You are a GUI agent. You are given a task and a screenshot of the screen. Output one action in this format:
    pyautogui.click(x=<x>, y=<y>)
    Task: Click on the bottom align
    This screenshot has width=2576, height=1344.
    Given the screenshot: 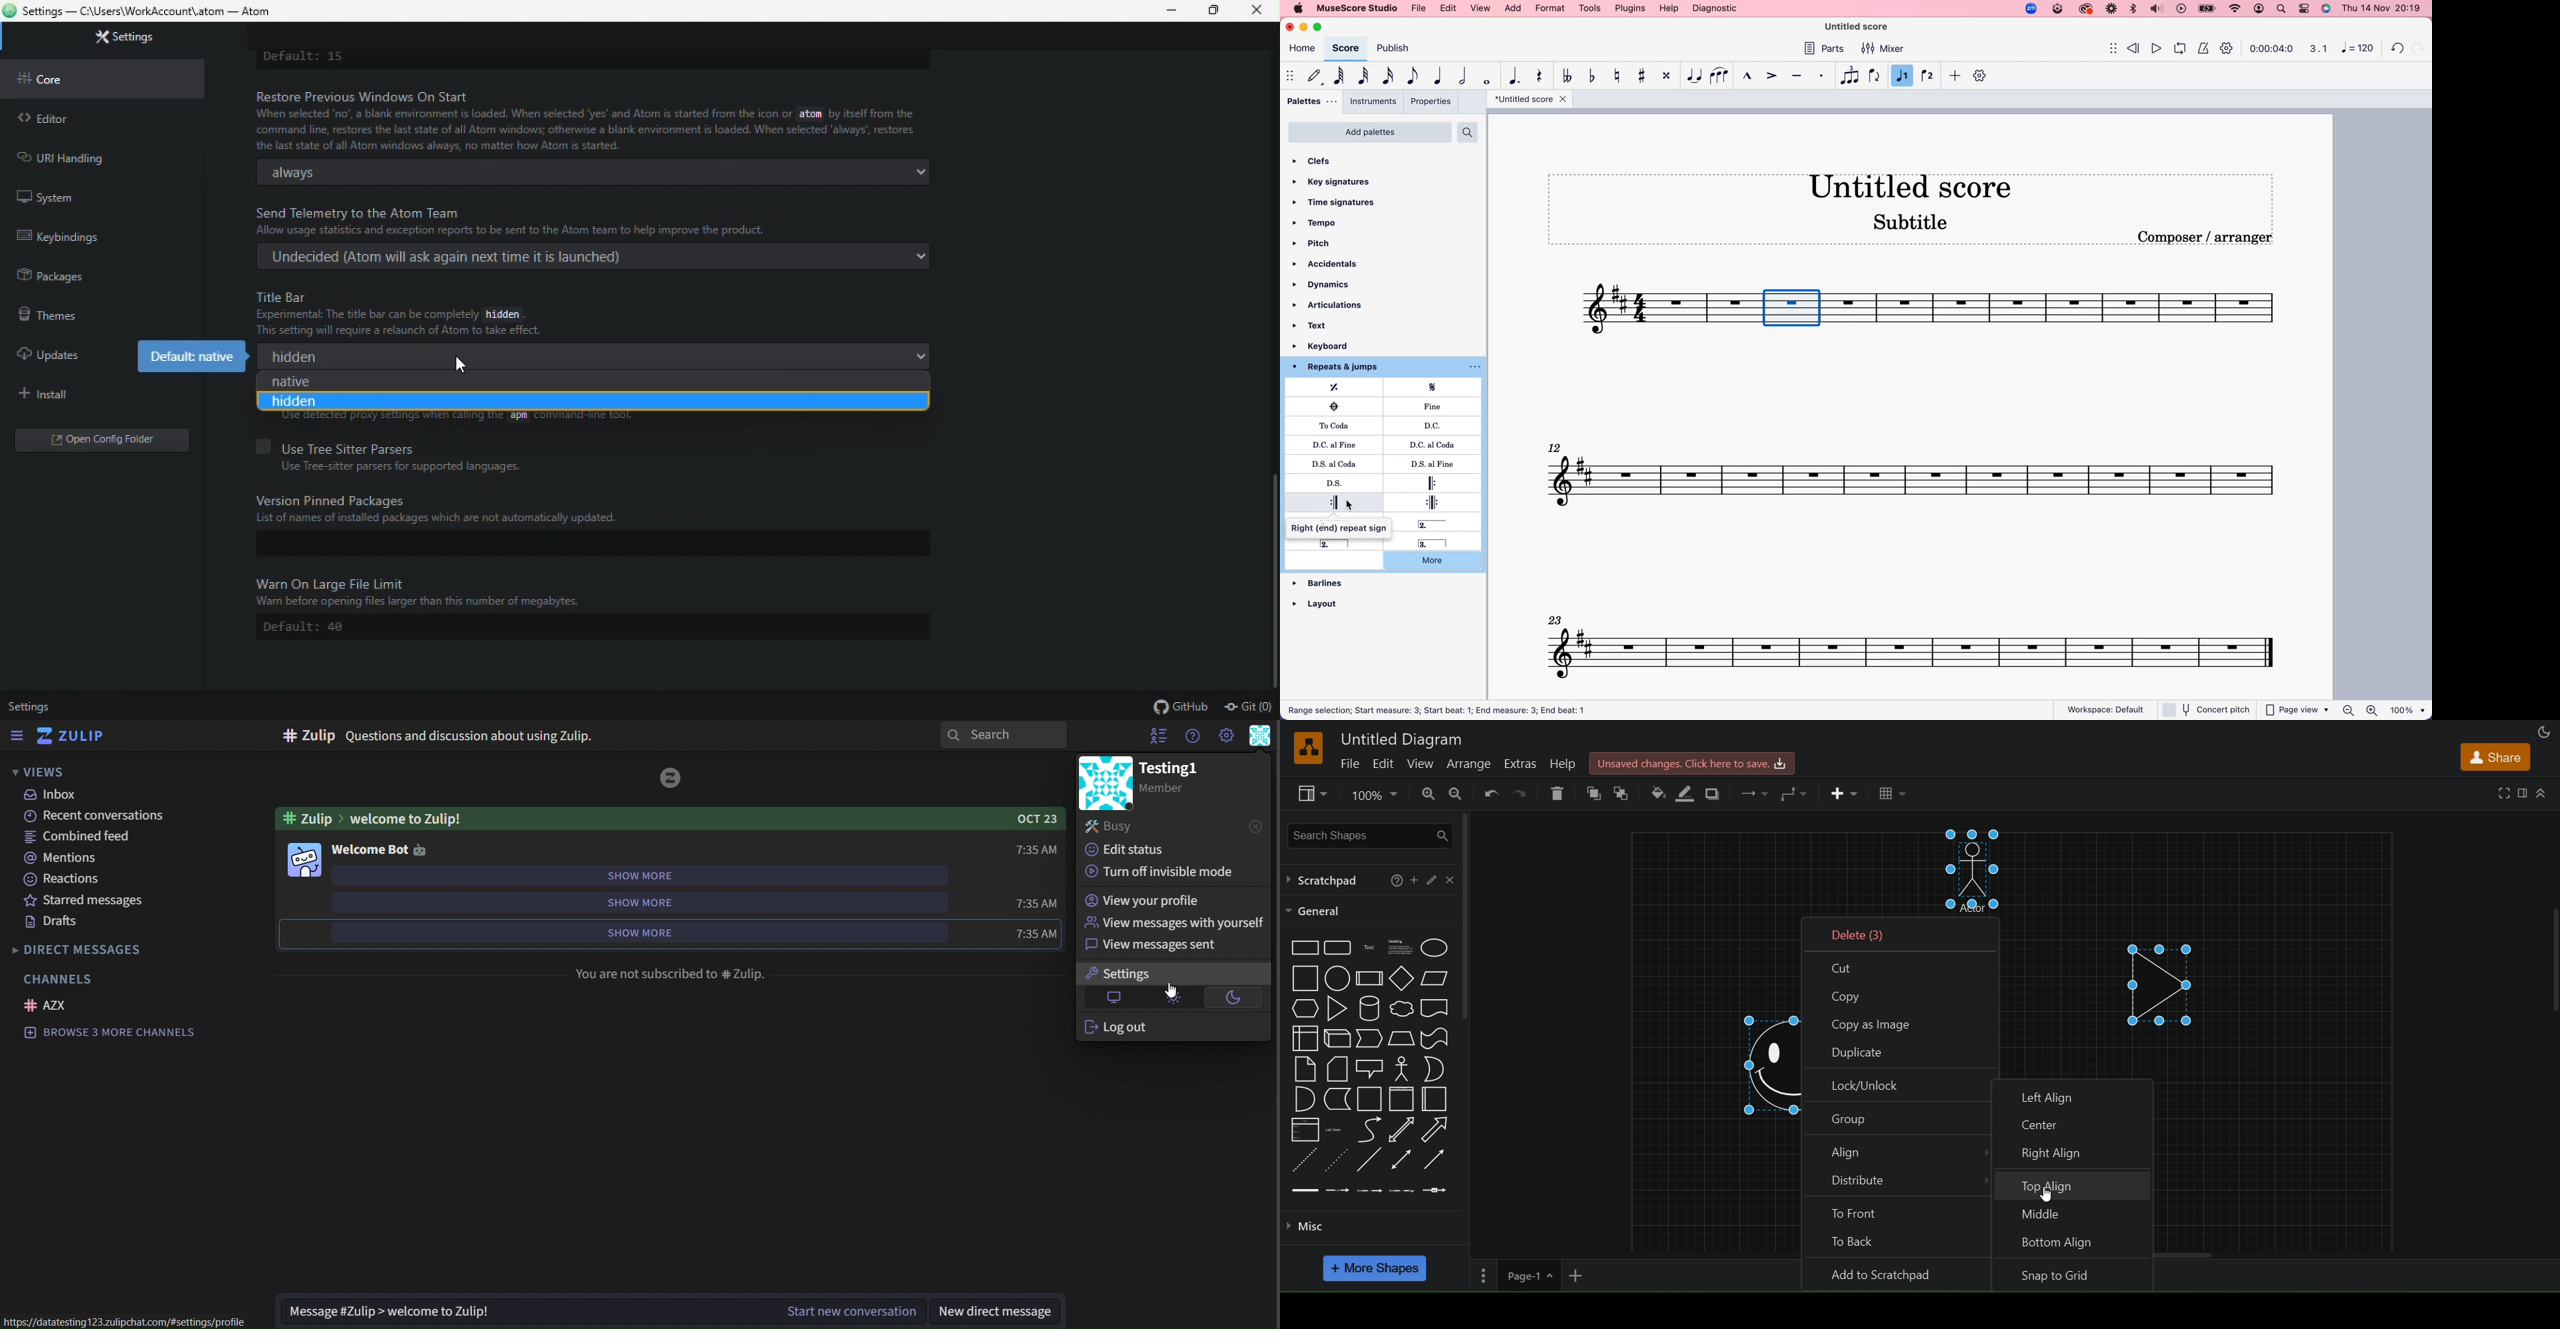 What is the action you would take?
    pyautogui.click(x=2077, y=1243)
    